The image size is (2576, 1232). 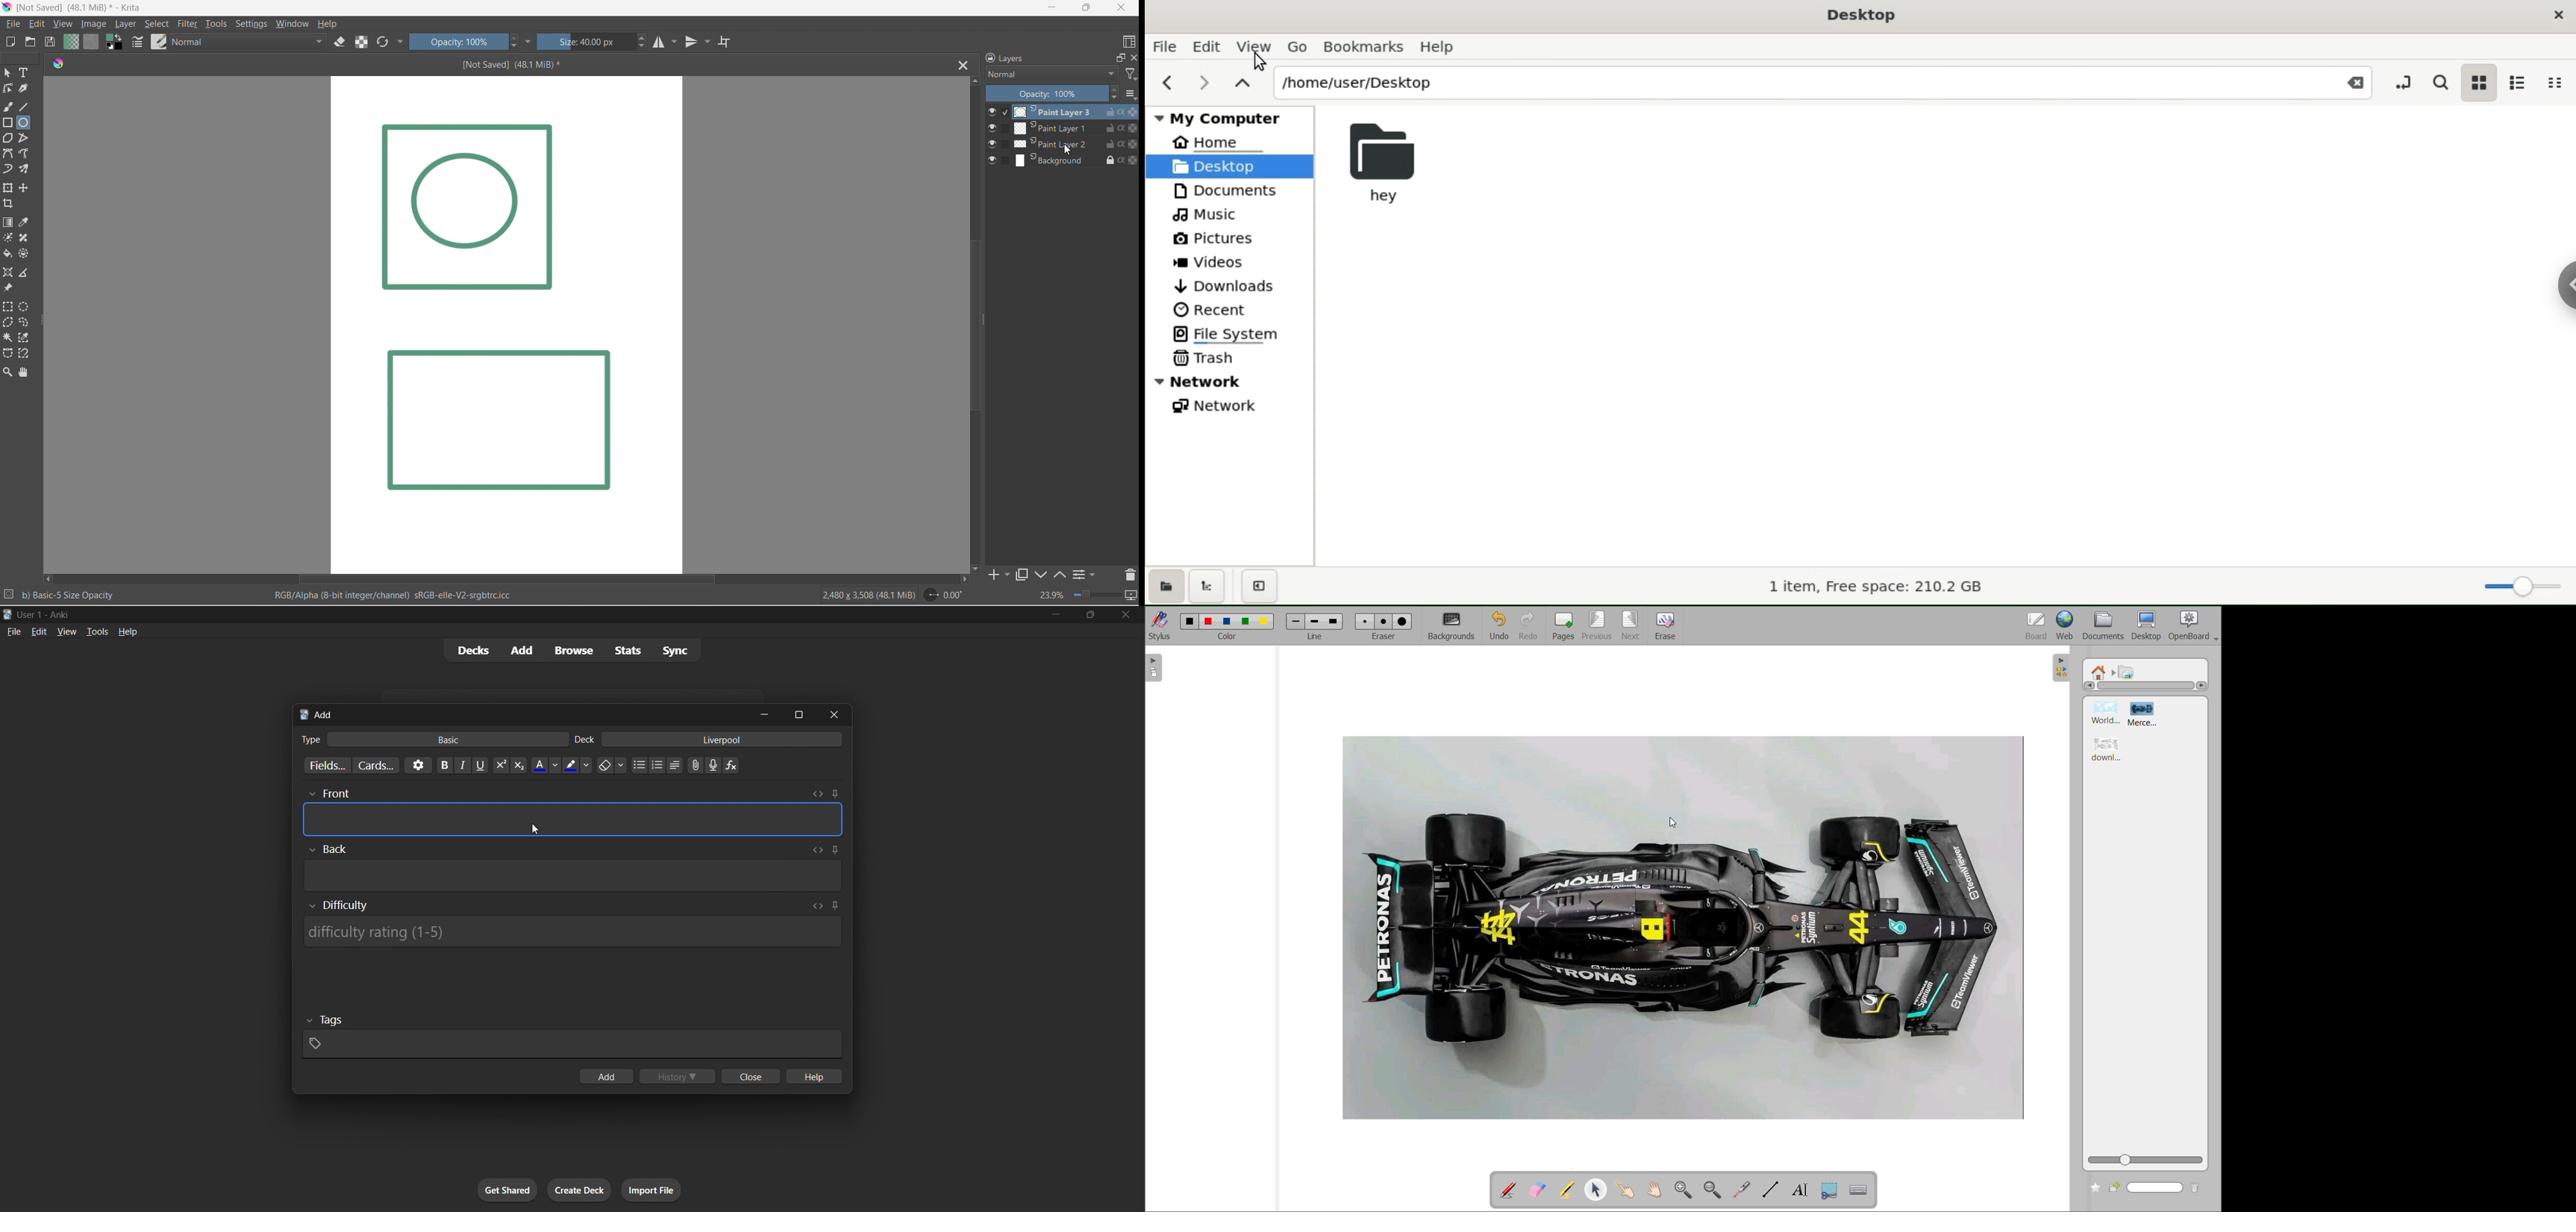 What do you see at coordinates (326, 715) in the screenshot?
I see `add title bar` at bounding box center [326, 715].